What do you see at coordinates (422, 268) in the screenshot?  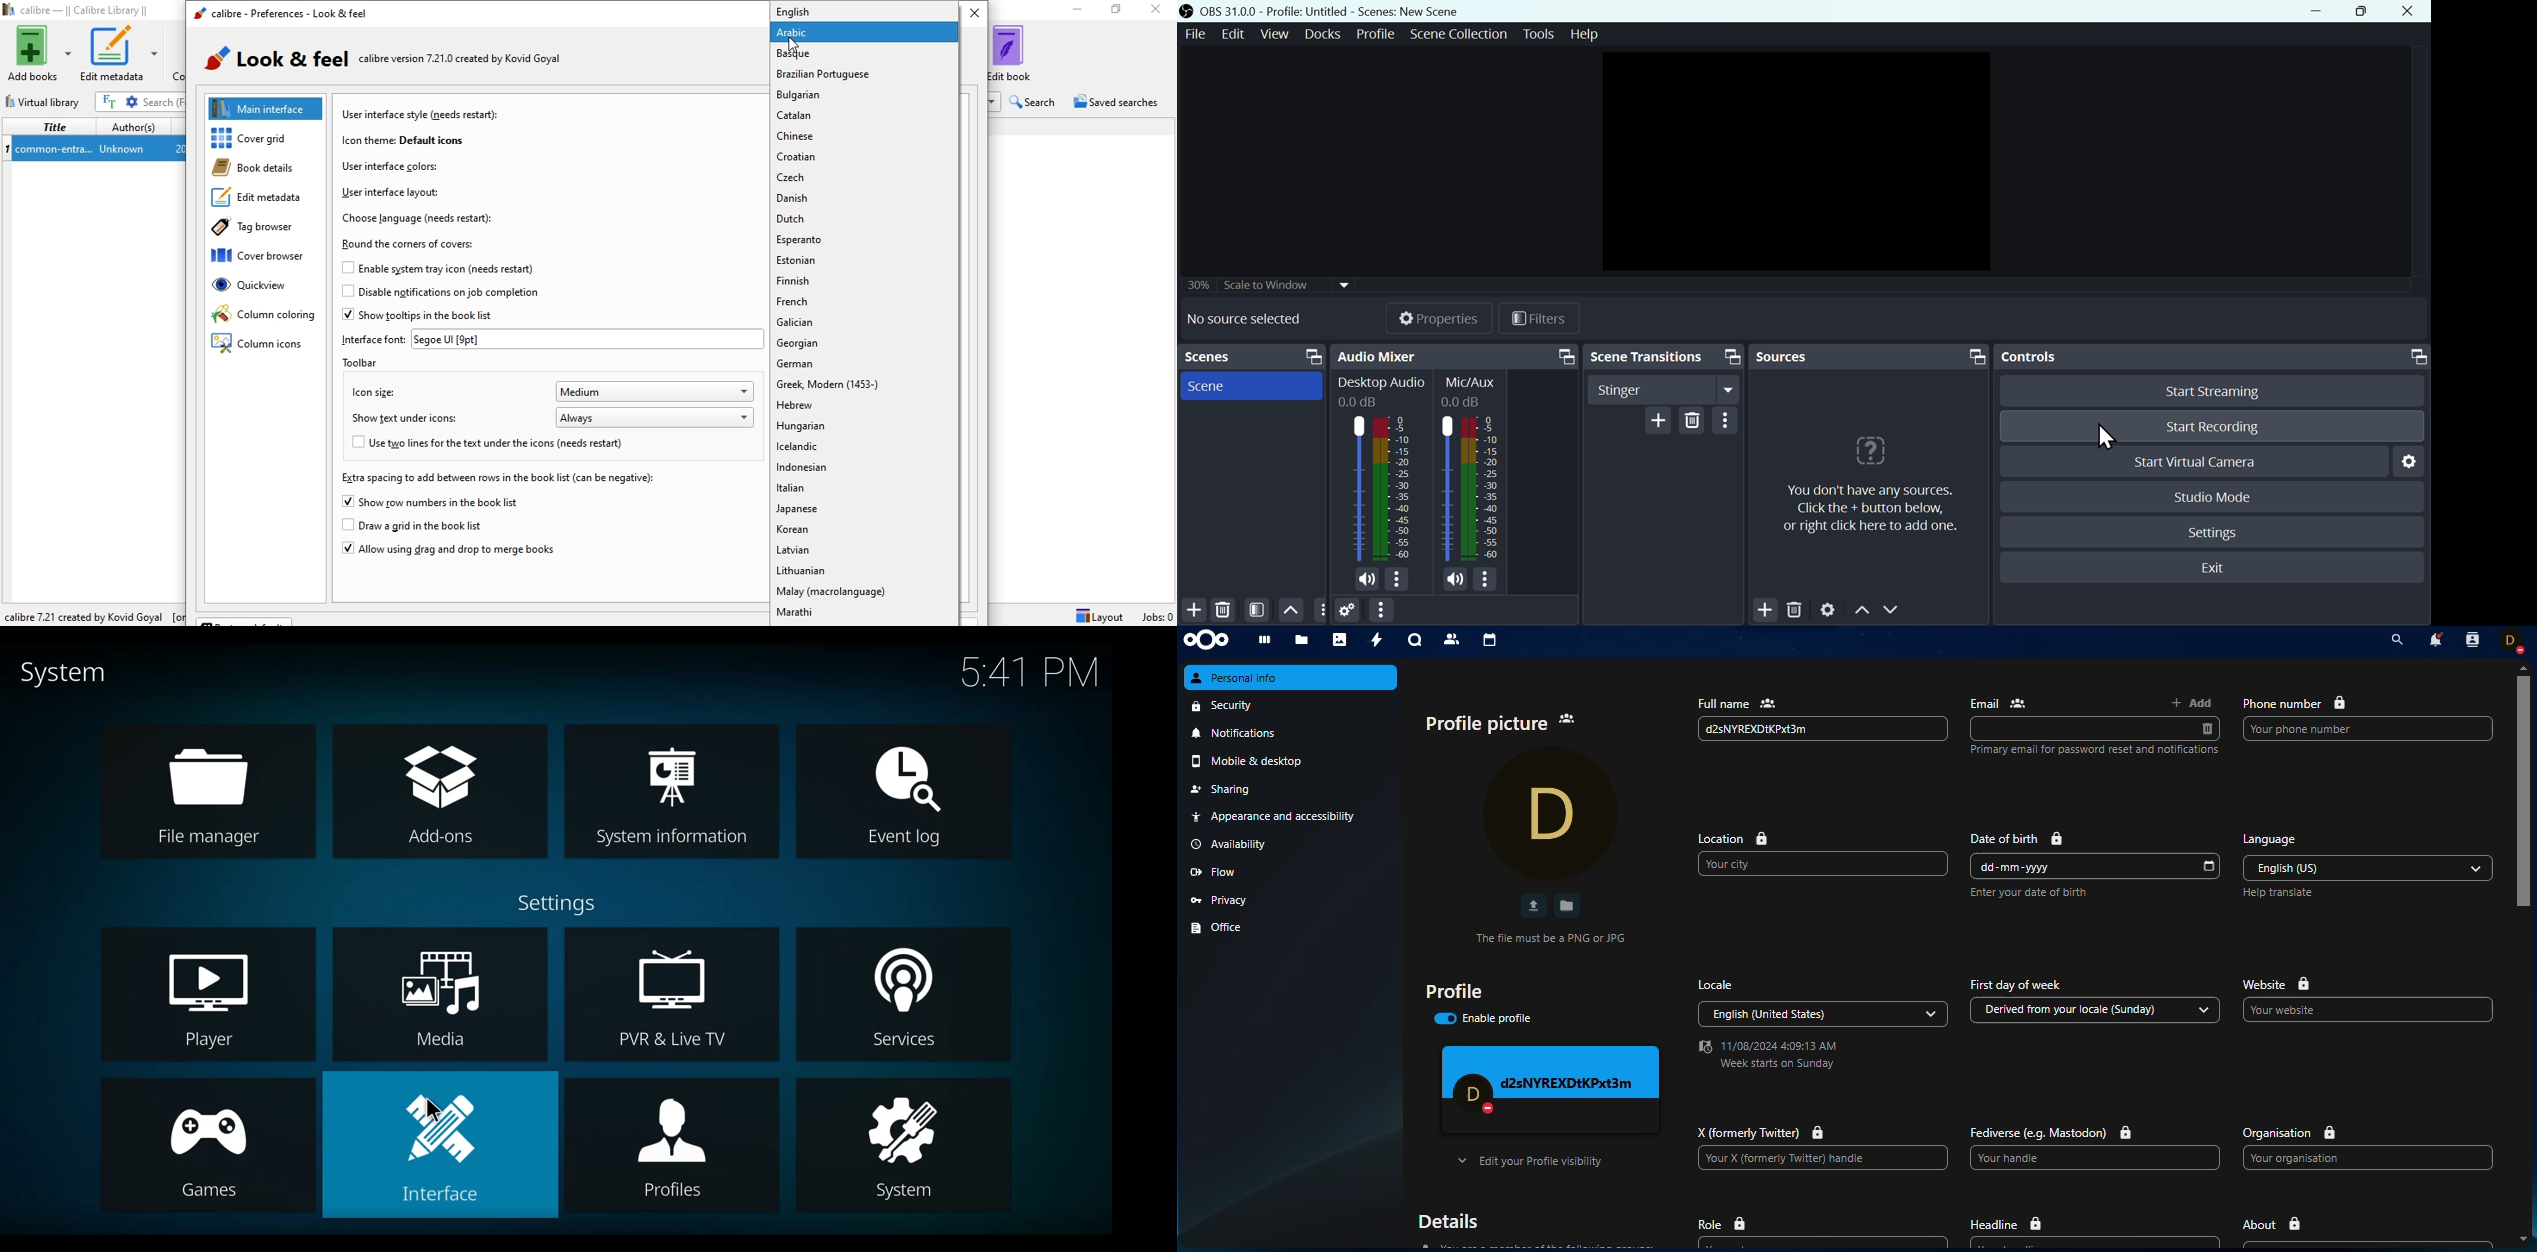 I see `enable system tray icon (needs restart)` at bounding box center [422, 268].